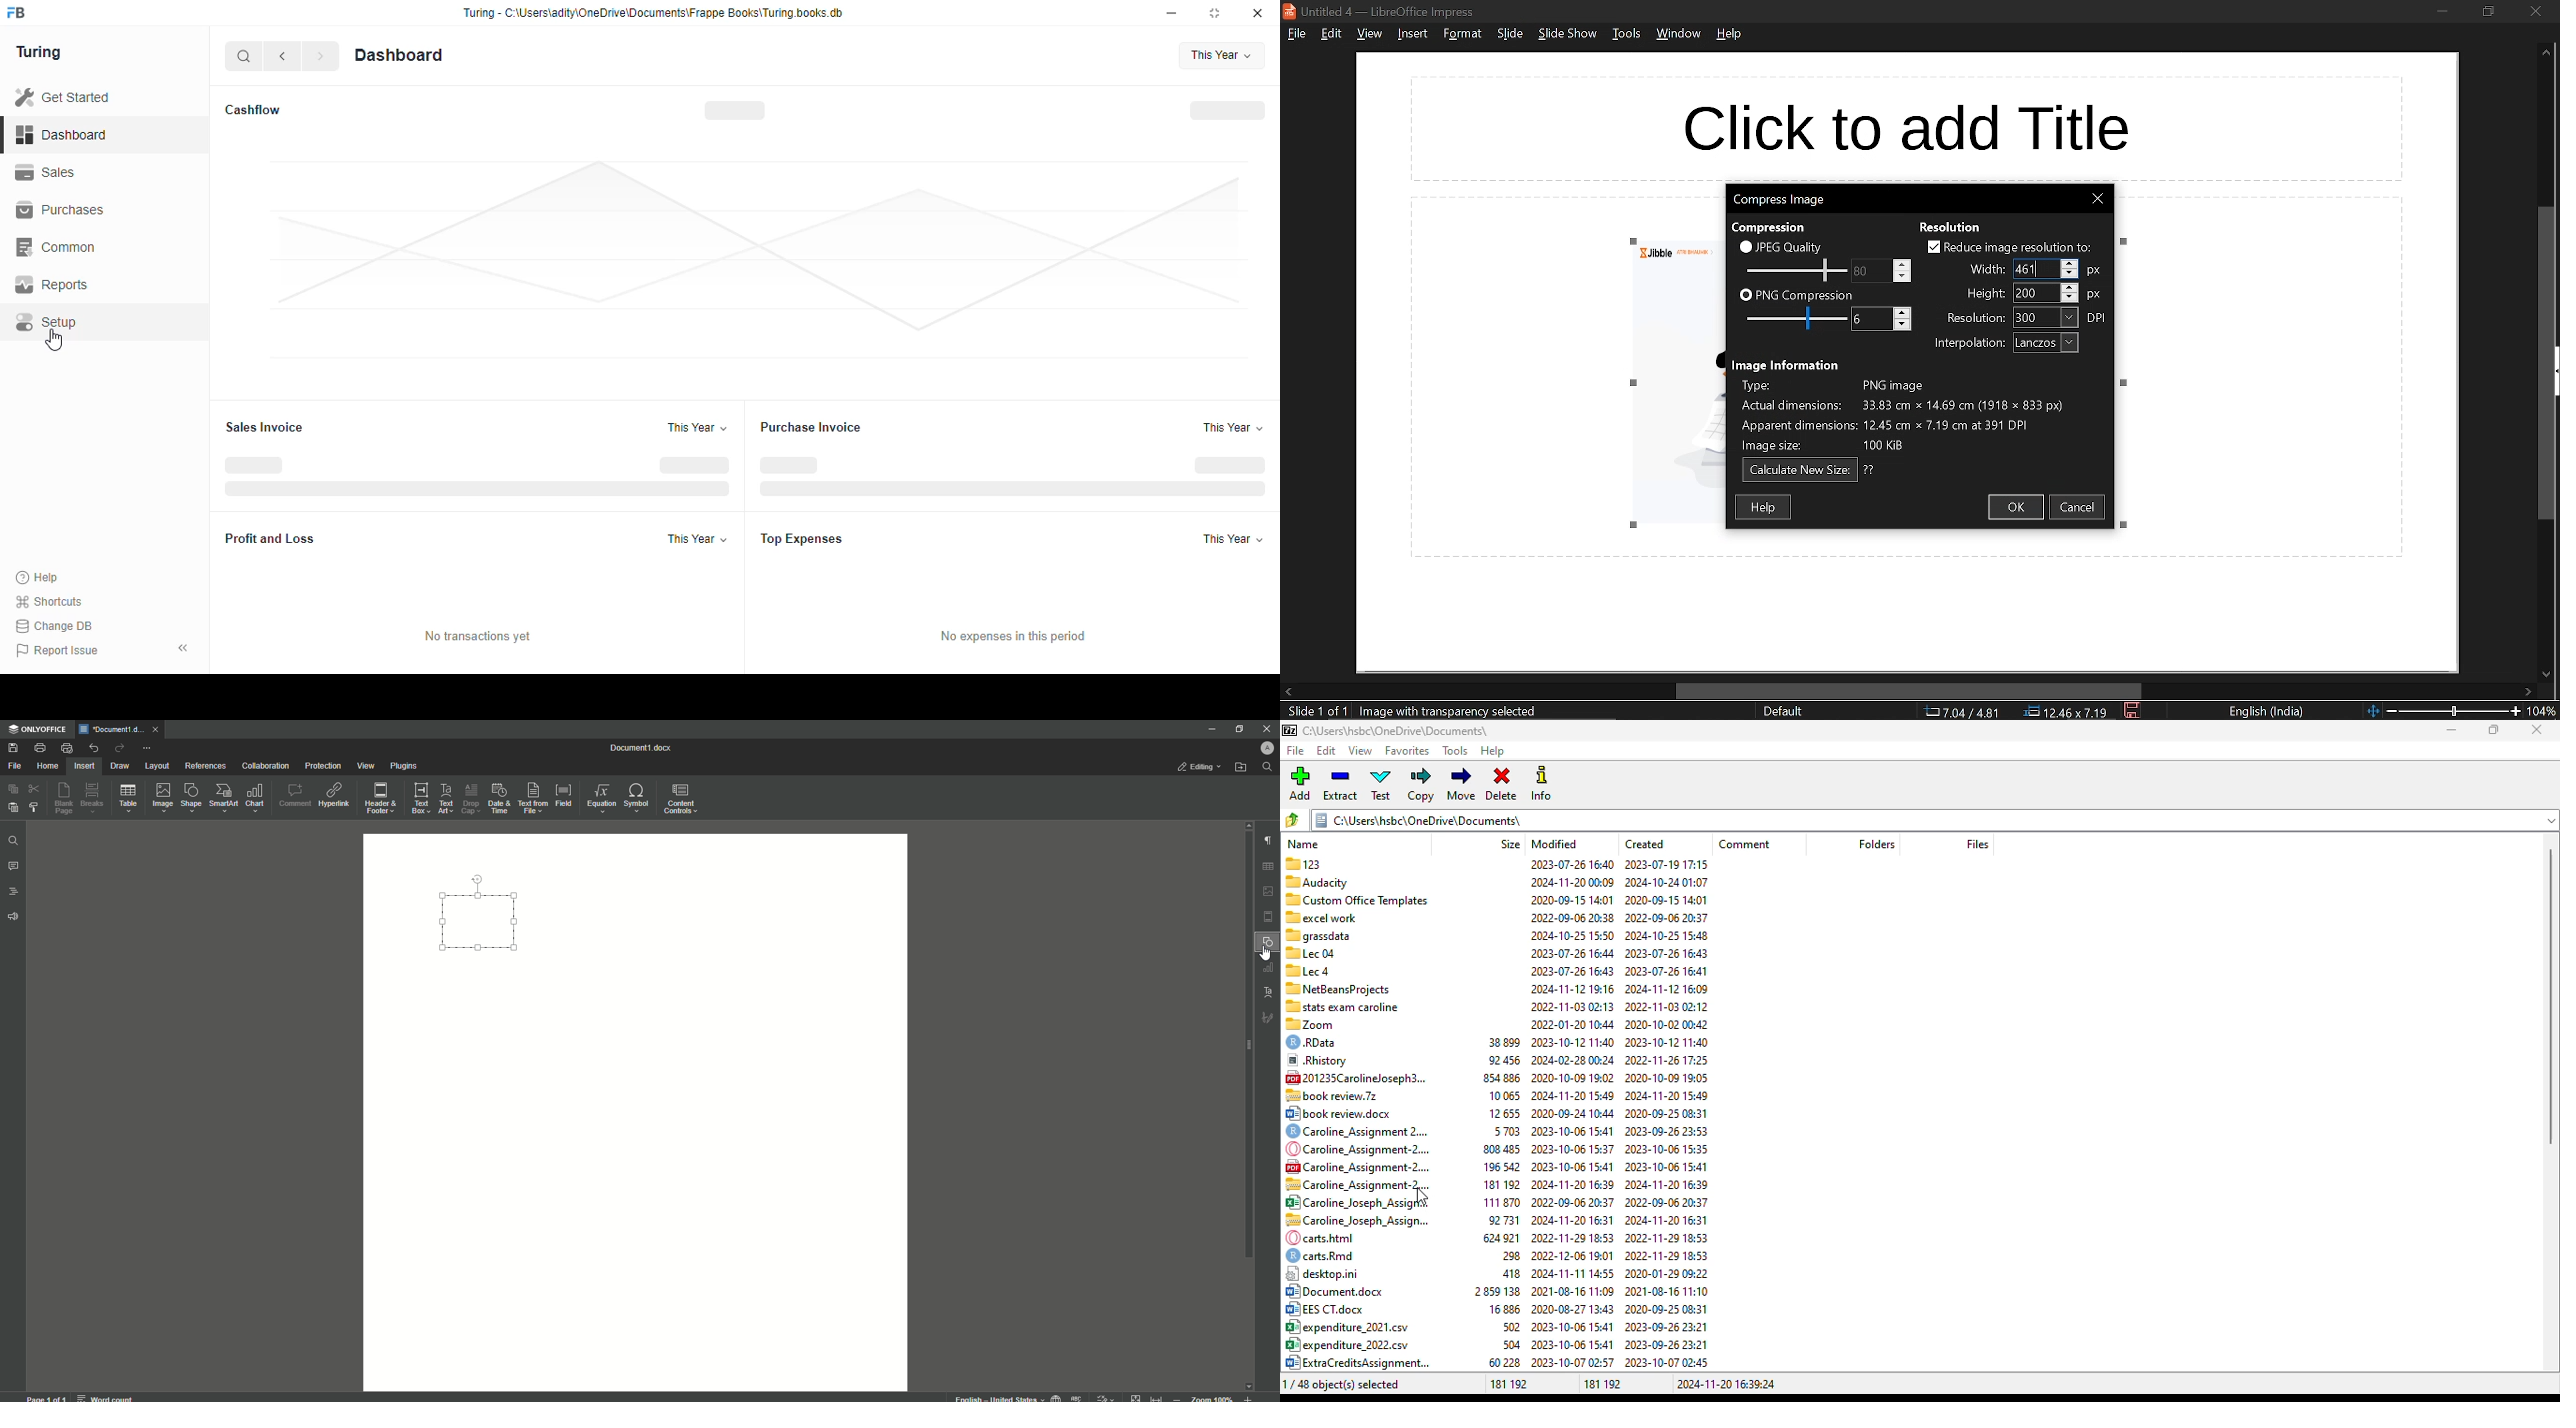 The width and height of the screenshot is (2576, 1428). I want to click on Hyperlink, so click(335, 795).